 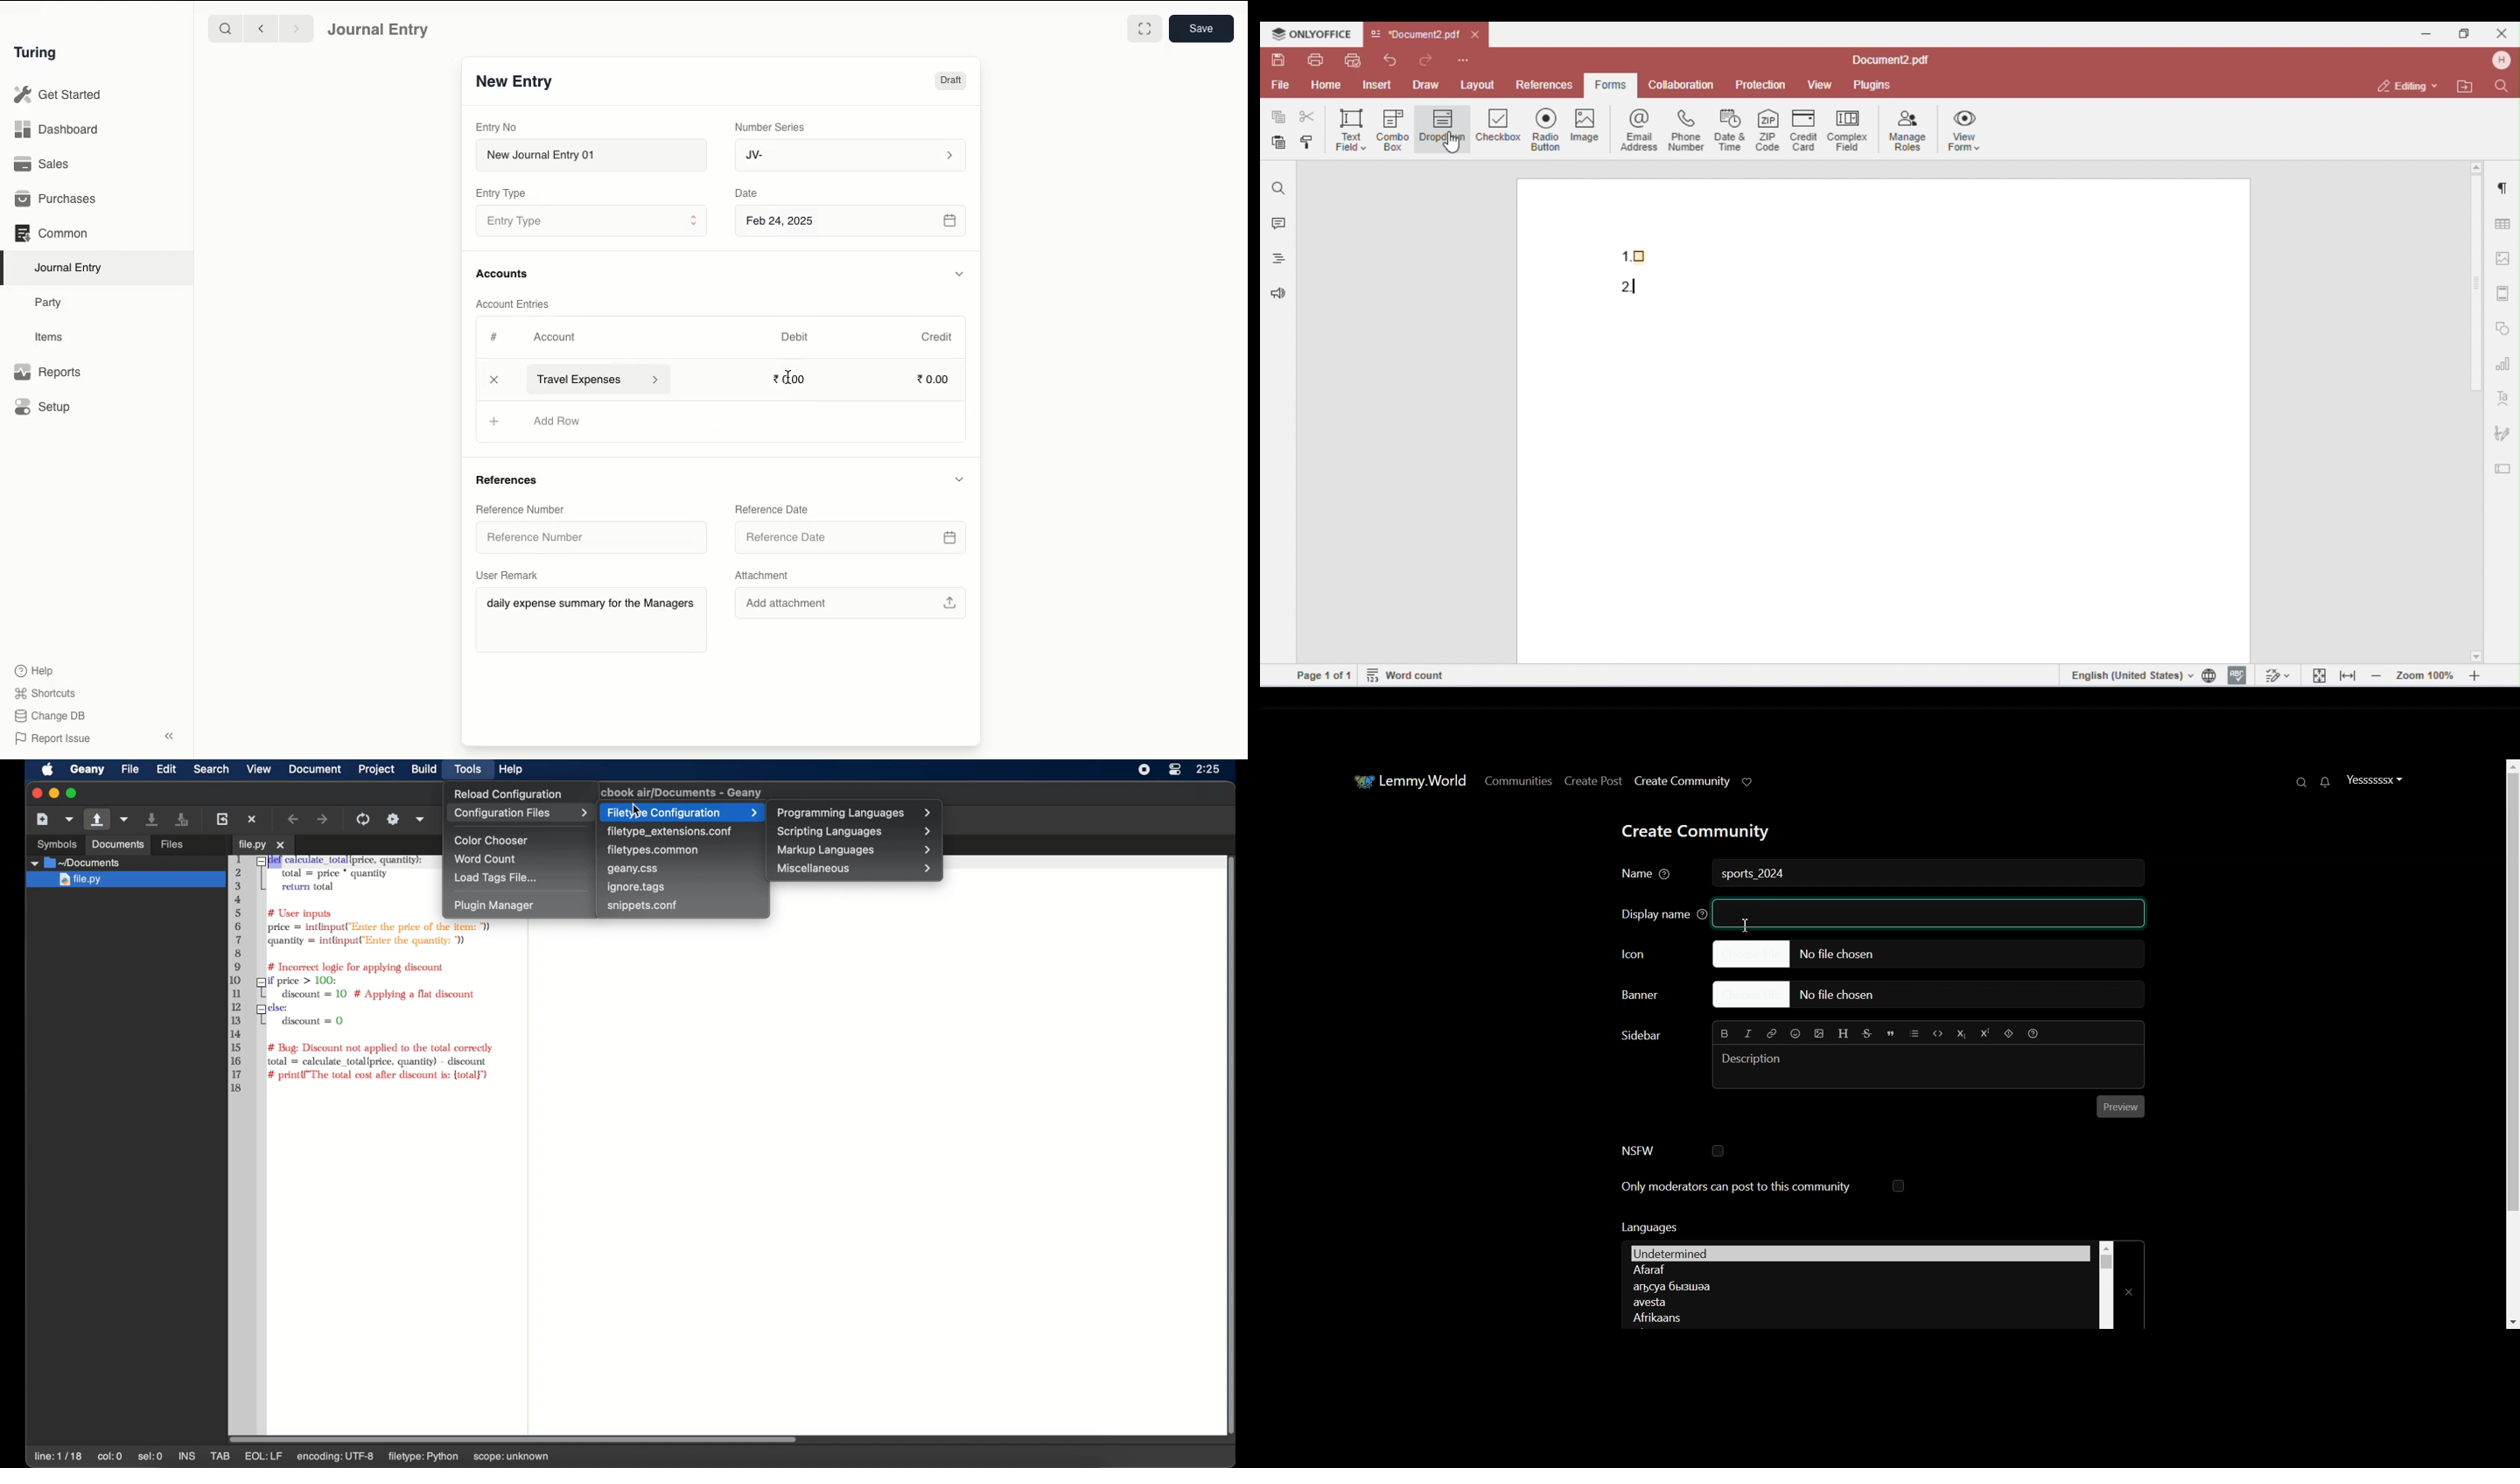 What do you see at coordinates (112, 1458) in the screenshot?
I see `col:52` at bounding box center [112, 1458].